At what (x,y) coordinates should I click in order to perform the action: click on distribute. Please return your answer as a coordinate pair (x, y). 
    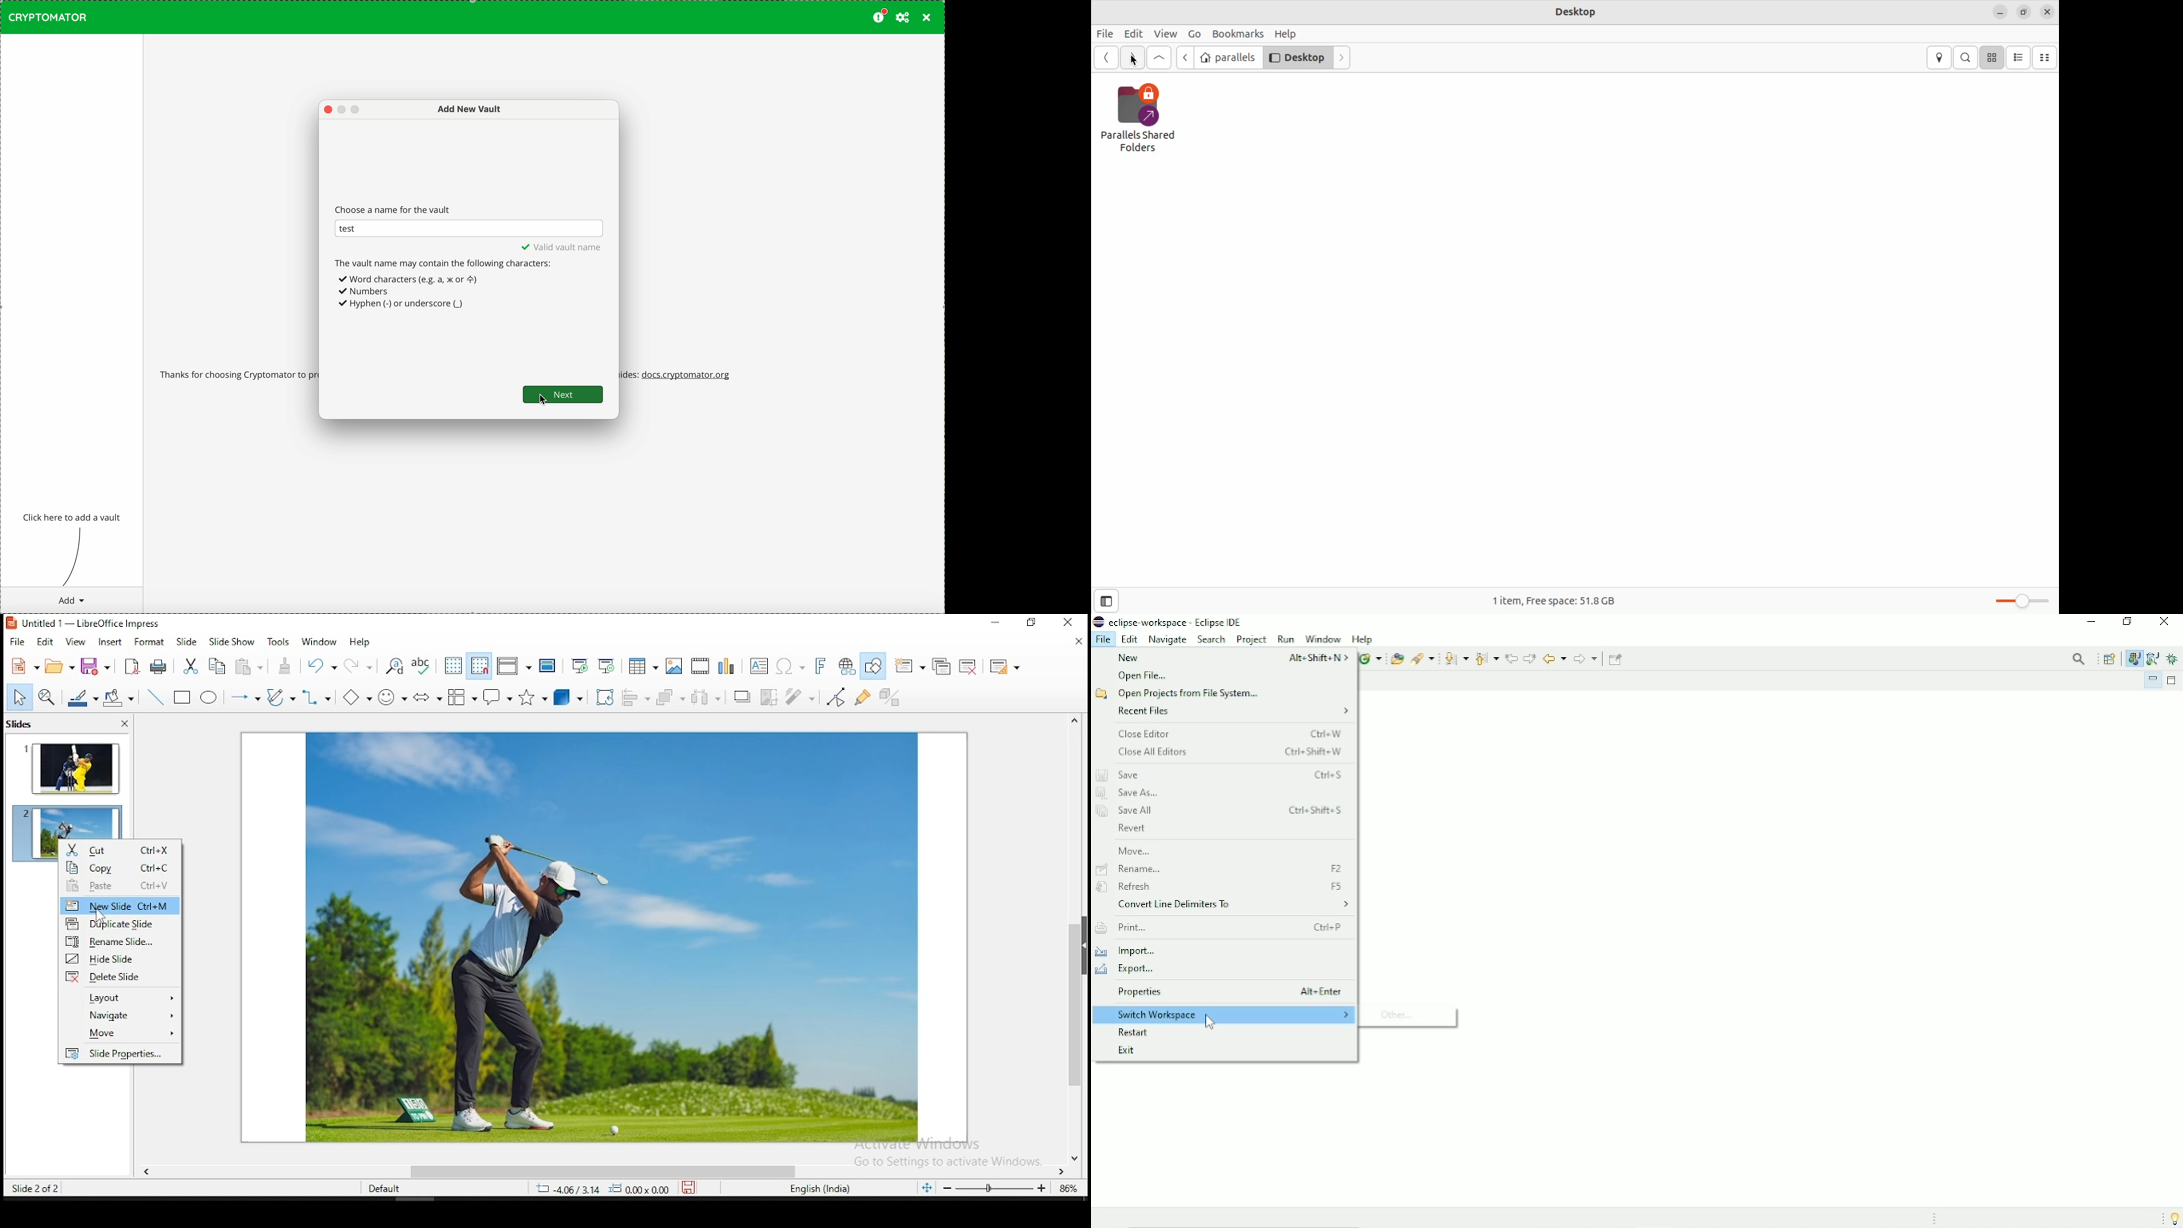
    Looking at the image, I should click on (705, 697).